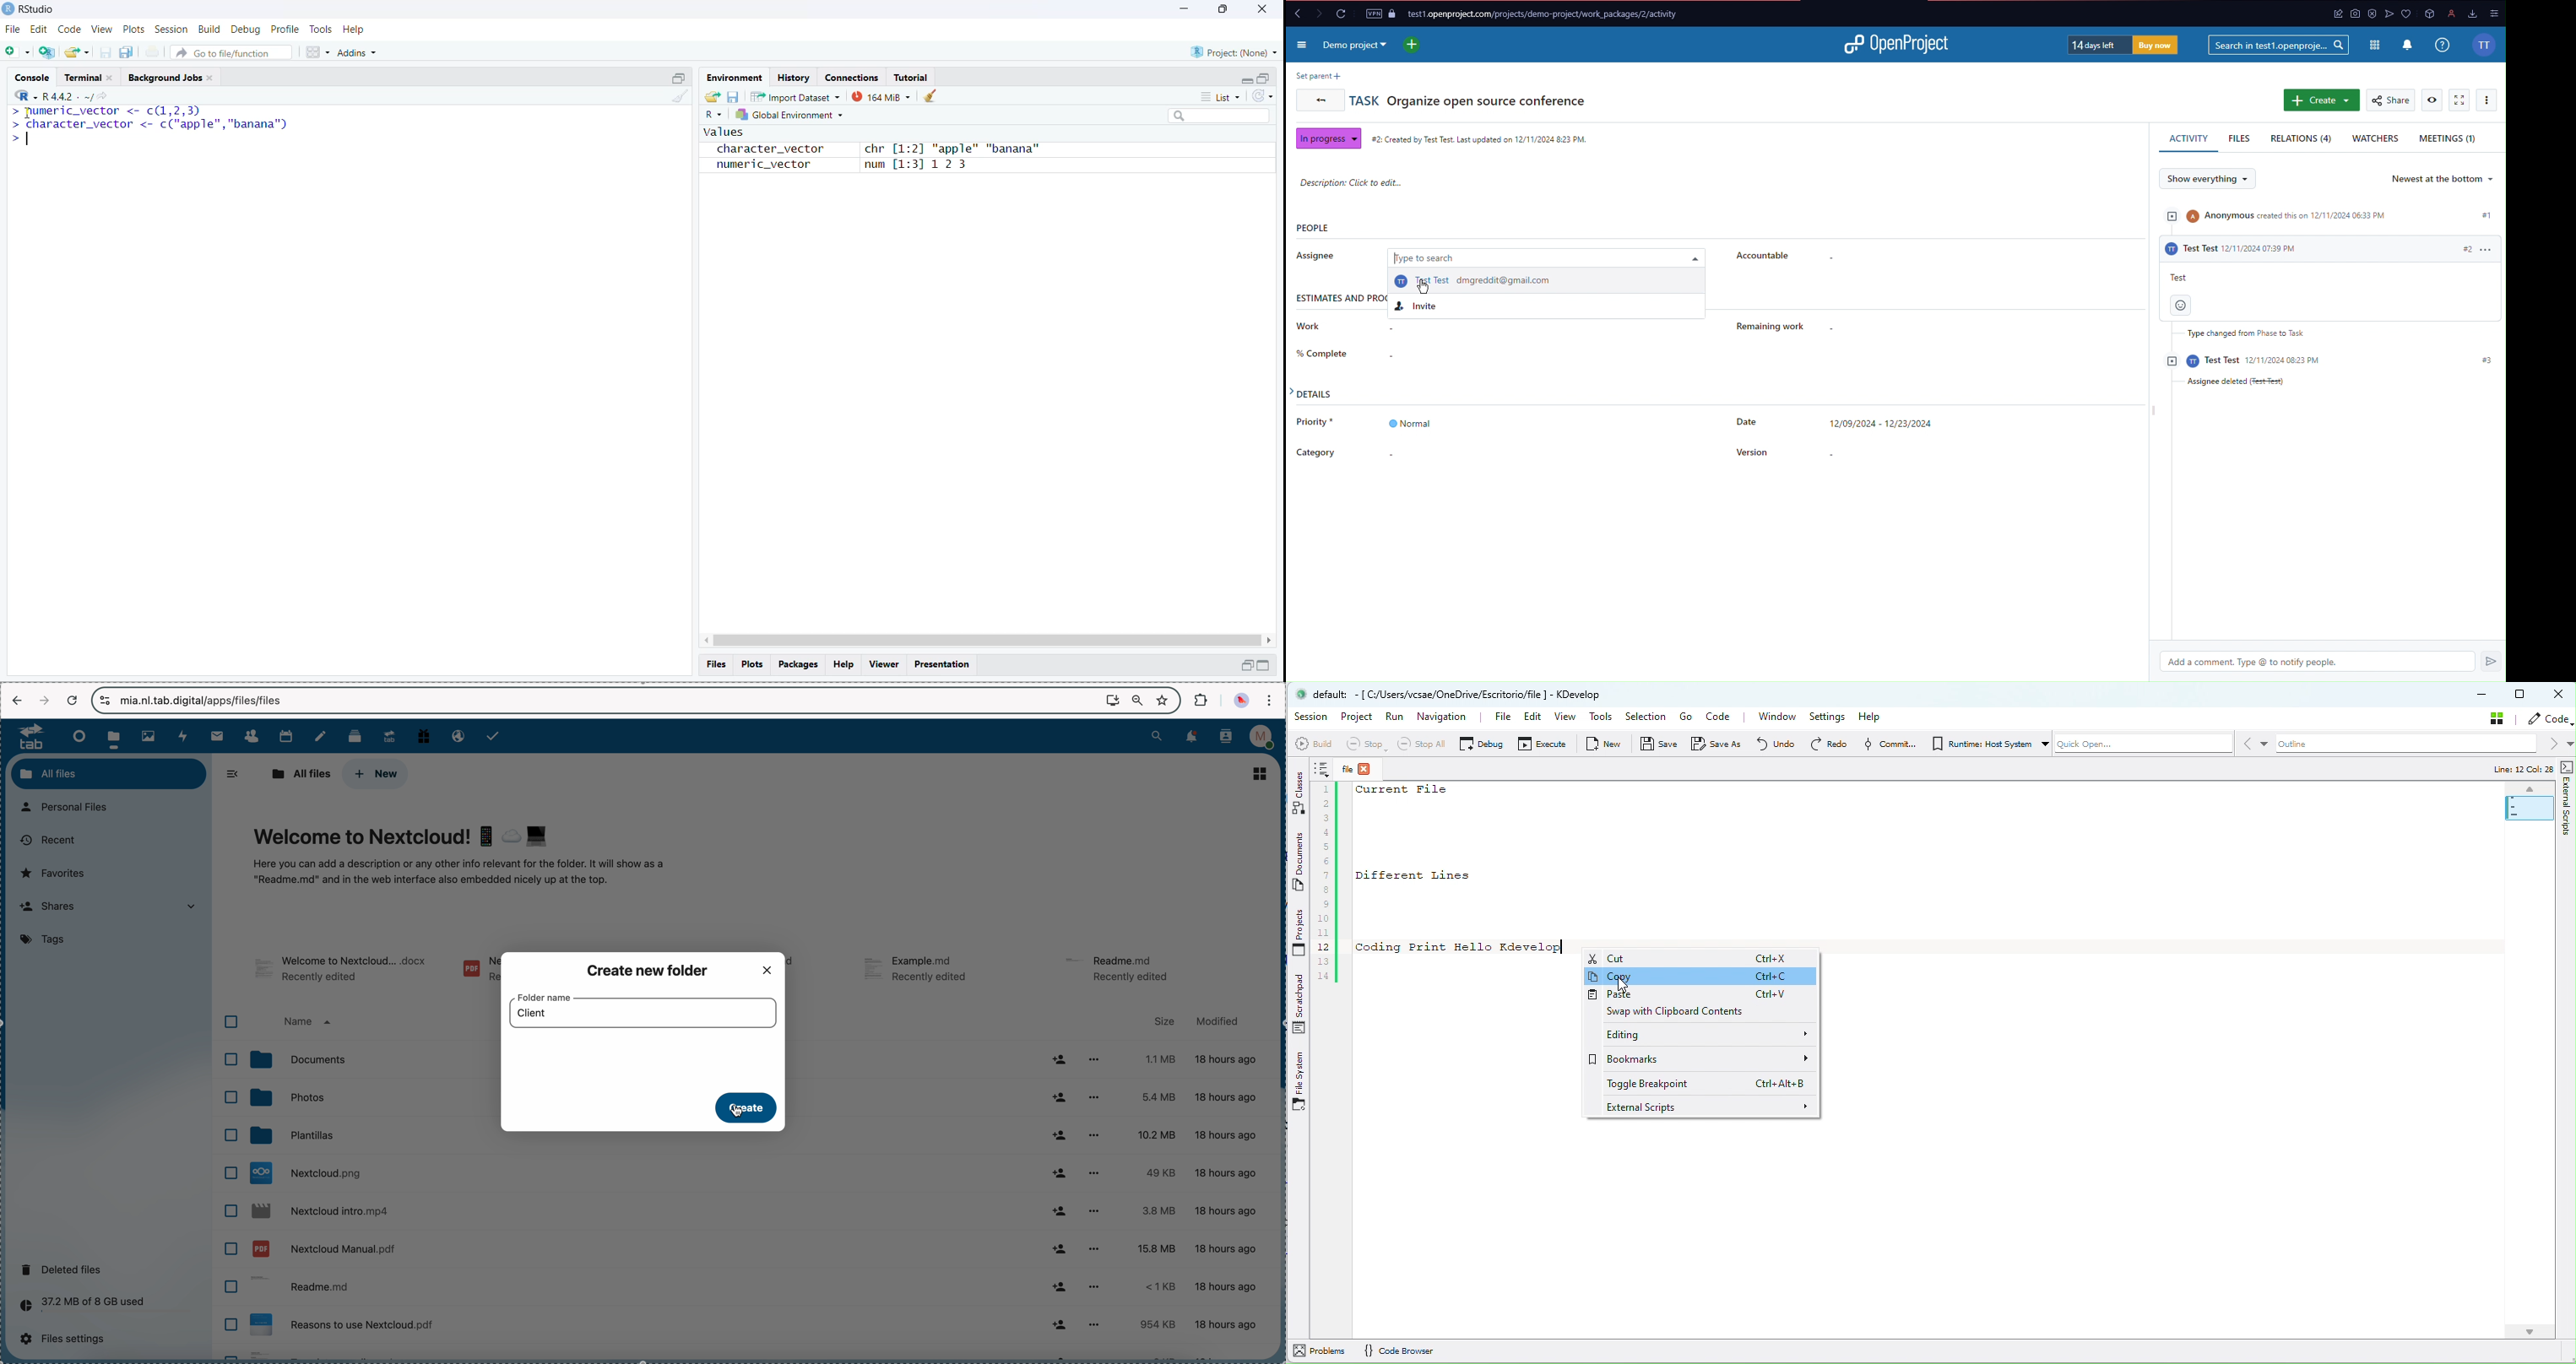  I want to click on 37.2 MB of 8 GB, so click(79, 1307).